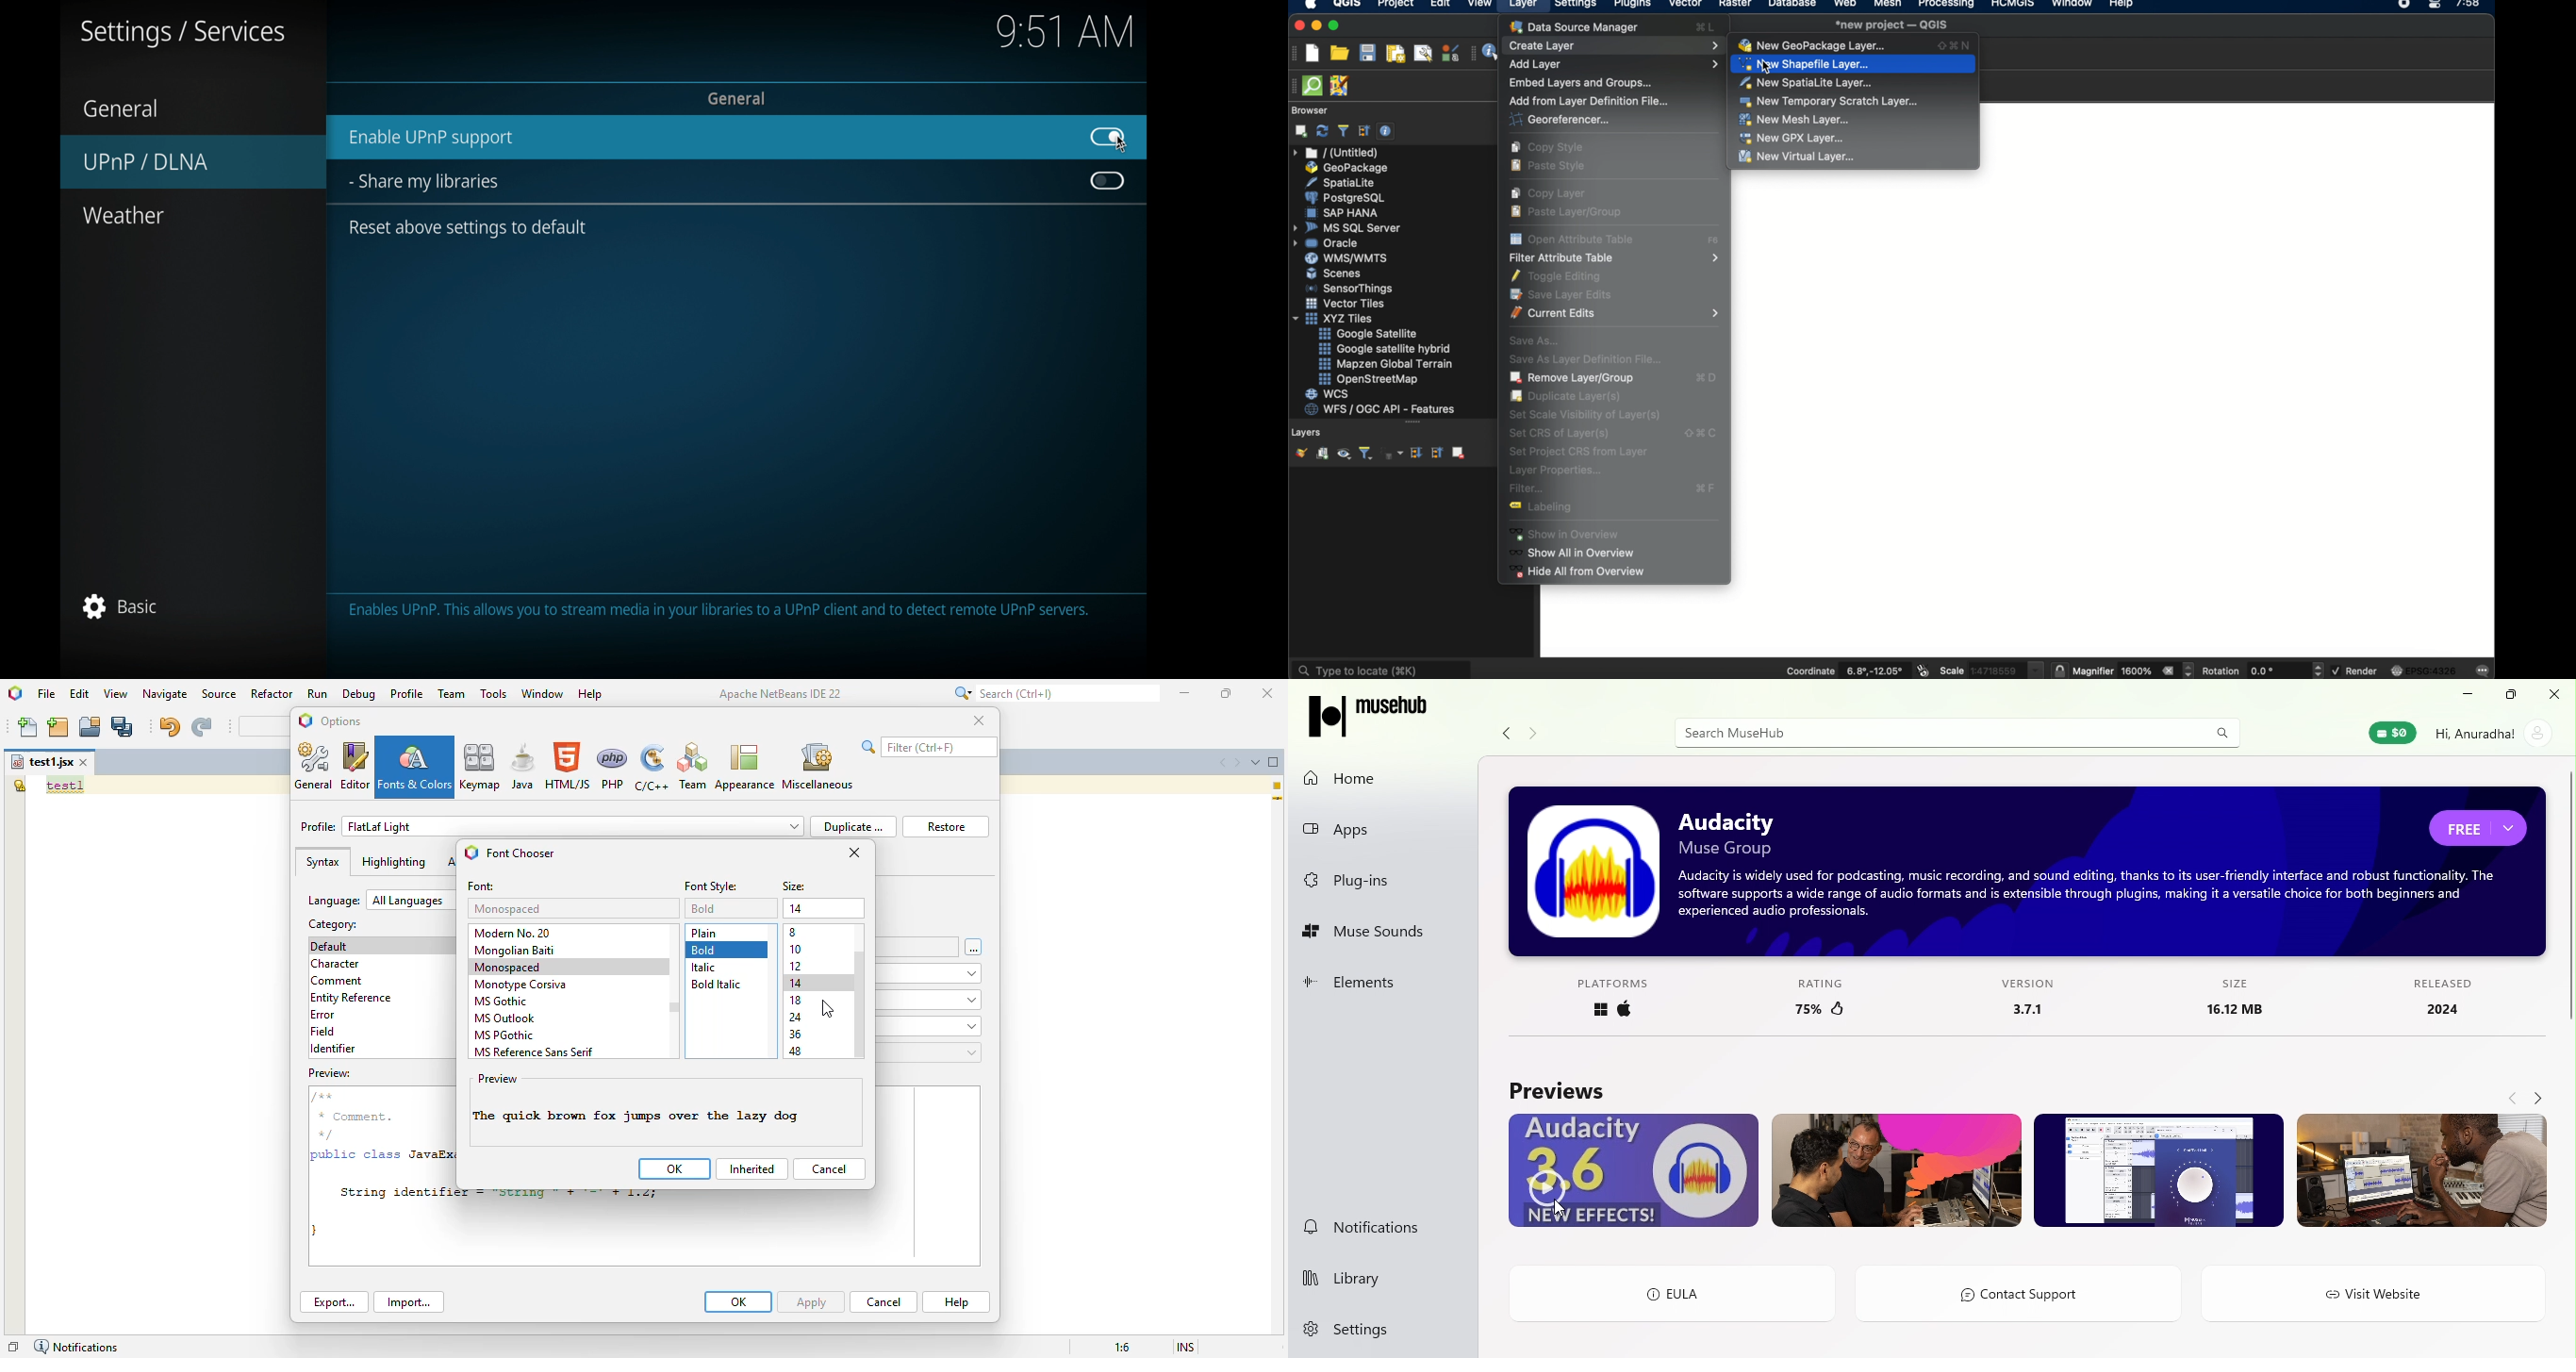 This screenshot has width=2576, height=1372. Describe the element at coordinates (1346, 259) in the screenshot. I see `wms/wmts` at that location.